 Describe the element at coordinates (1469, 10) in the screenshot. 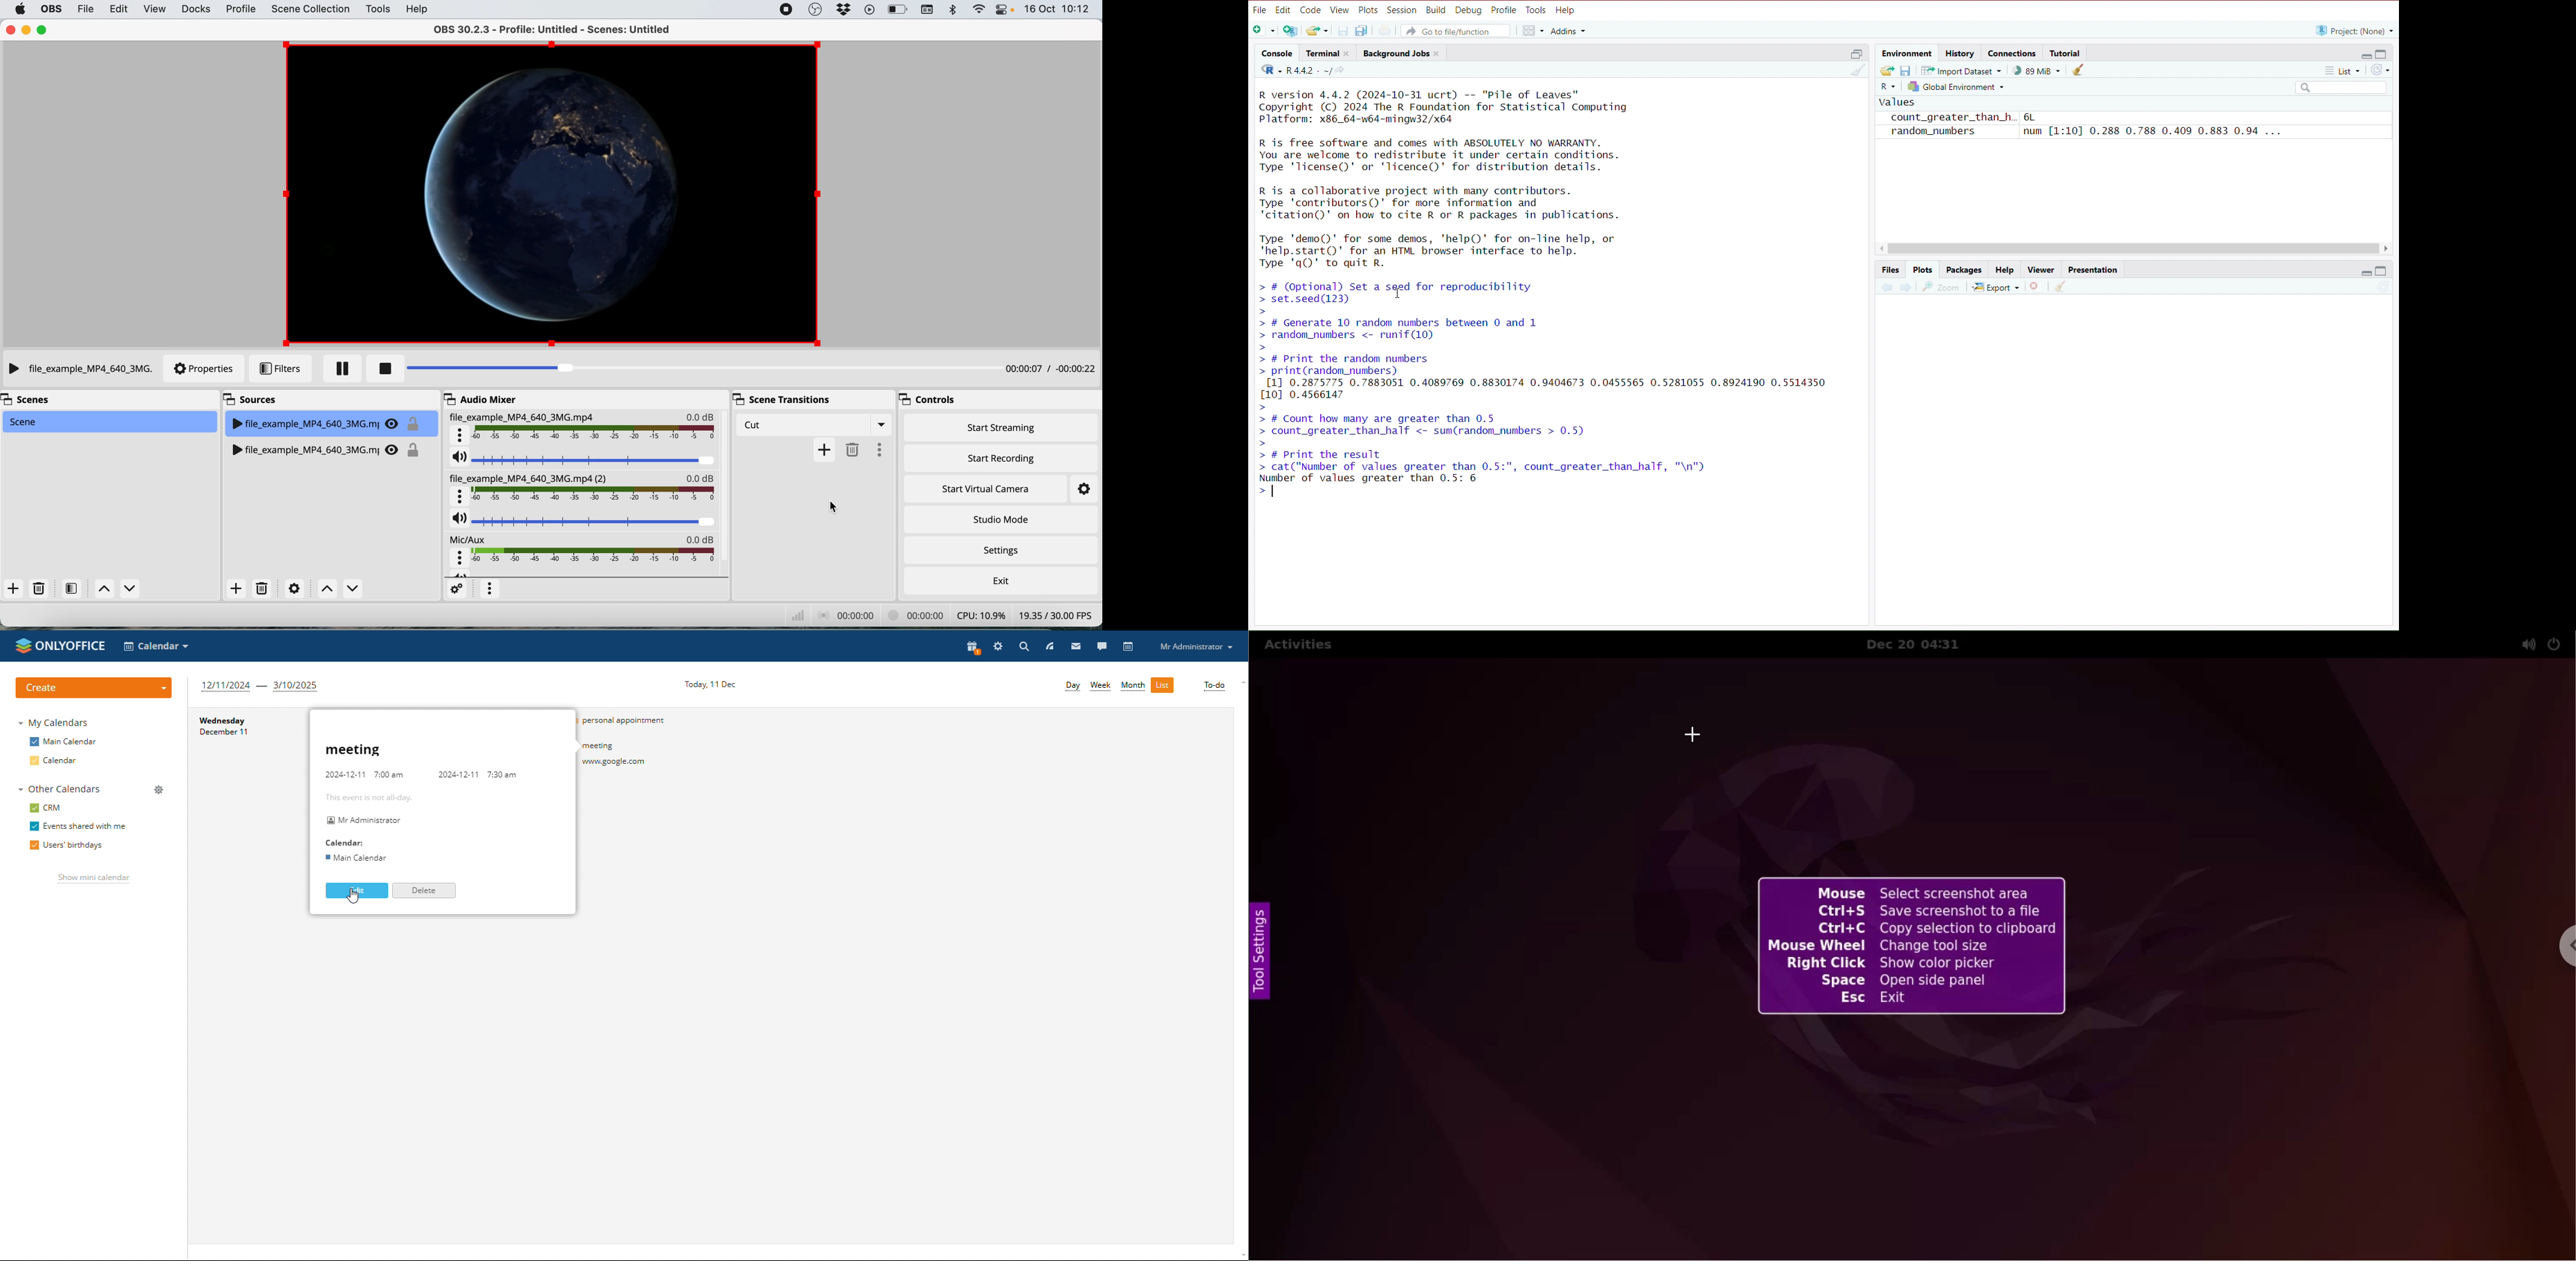

I see `Debug` at that location.